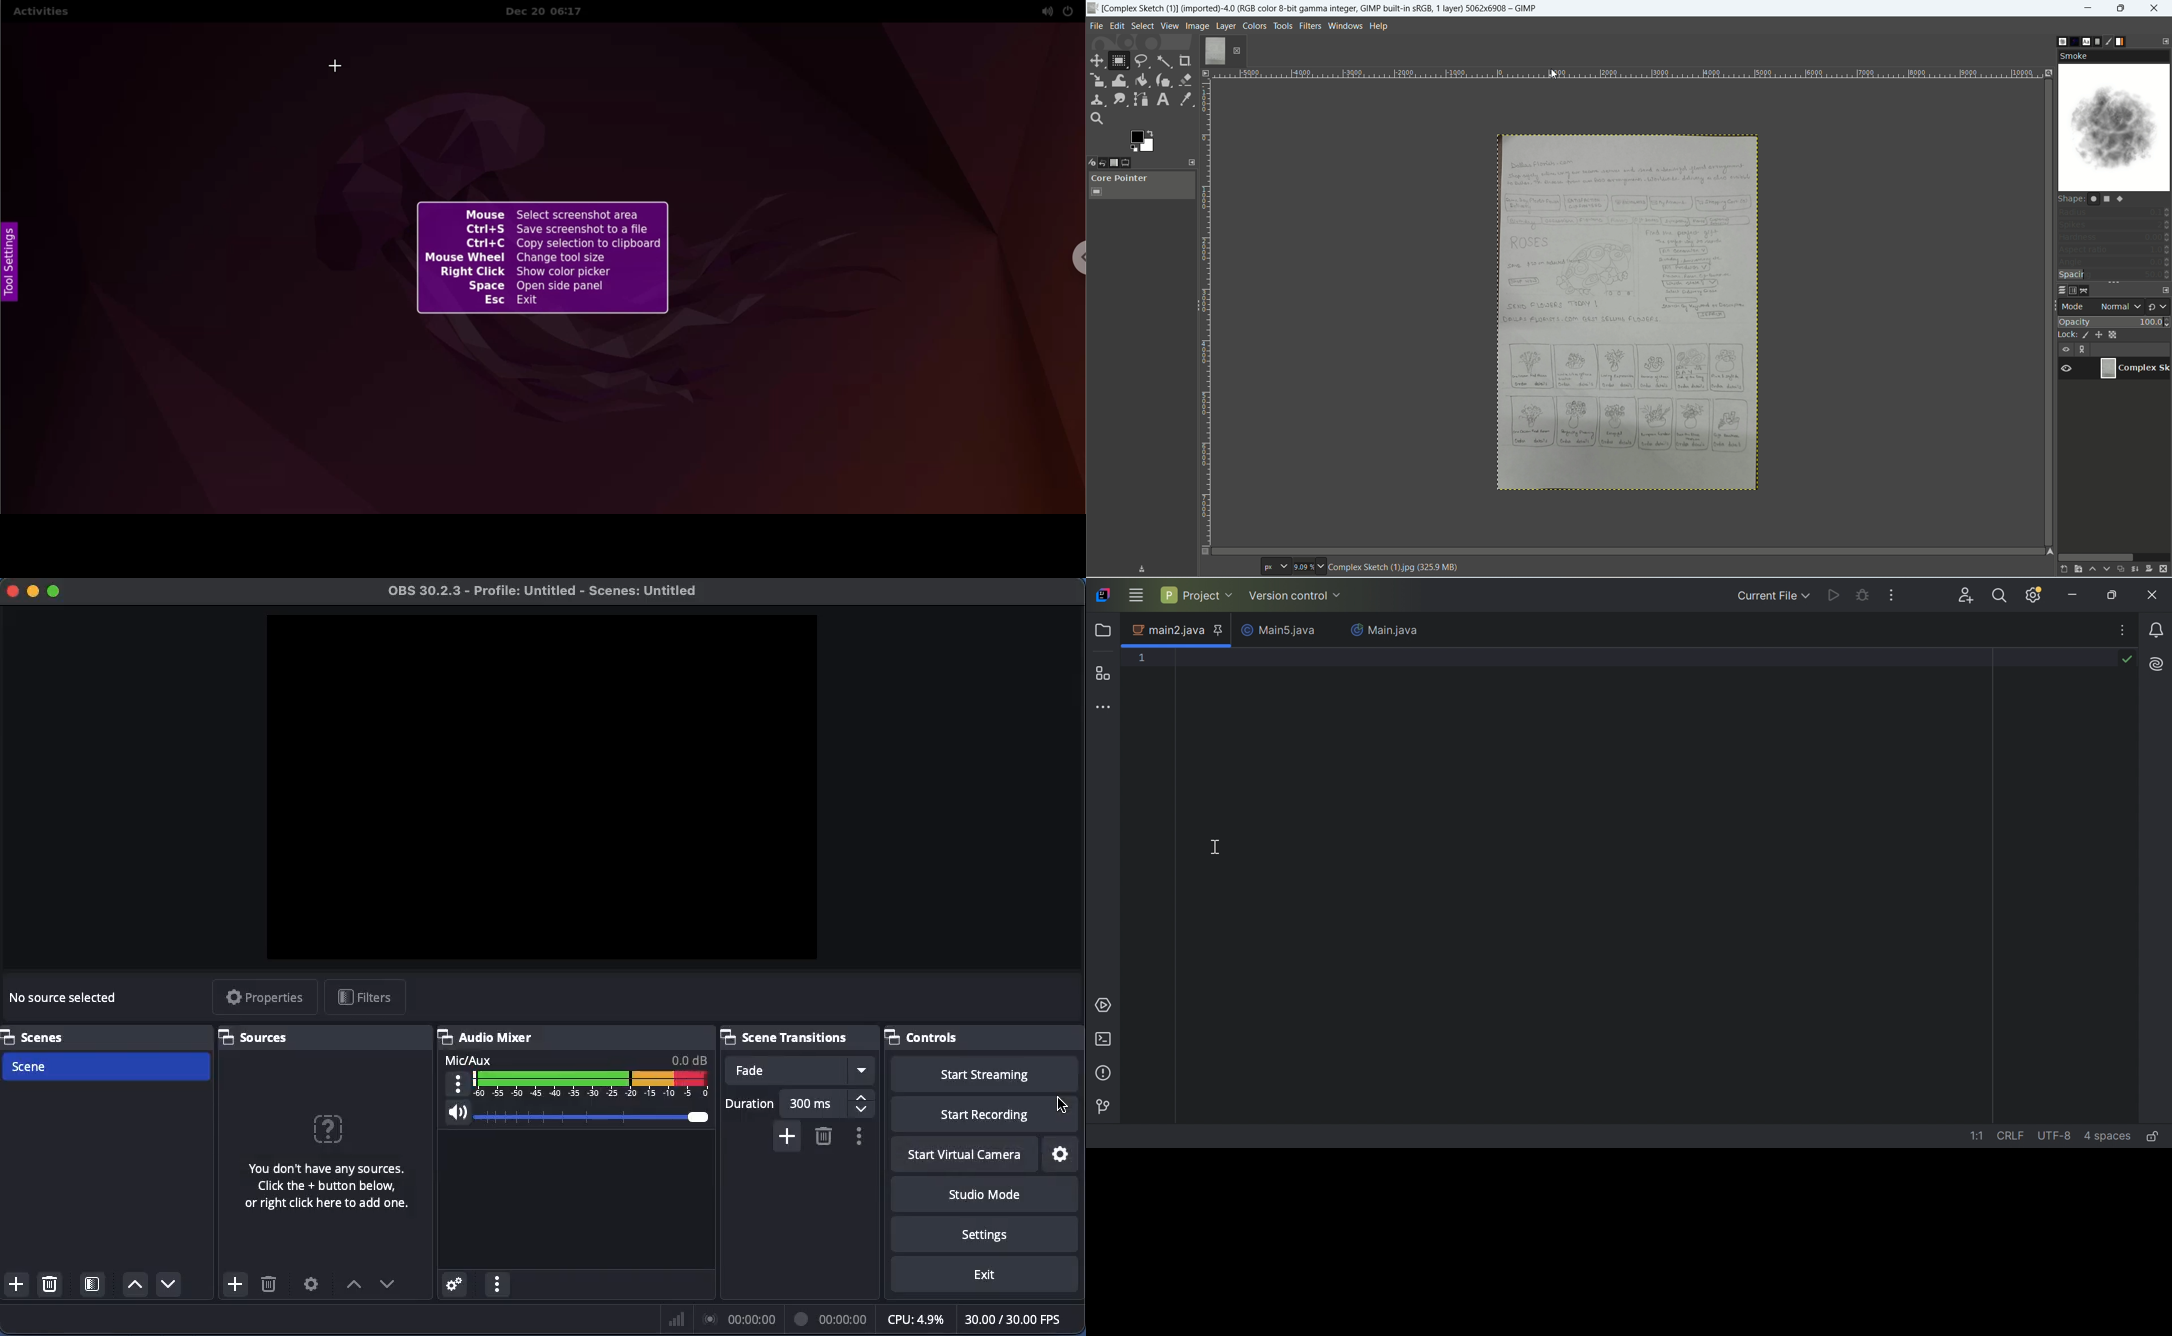 The height and width of the screenshot is (1344, 2184). I want to click on core pointer, so click(1143, 185).